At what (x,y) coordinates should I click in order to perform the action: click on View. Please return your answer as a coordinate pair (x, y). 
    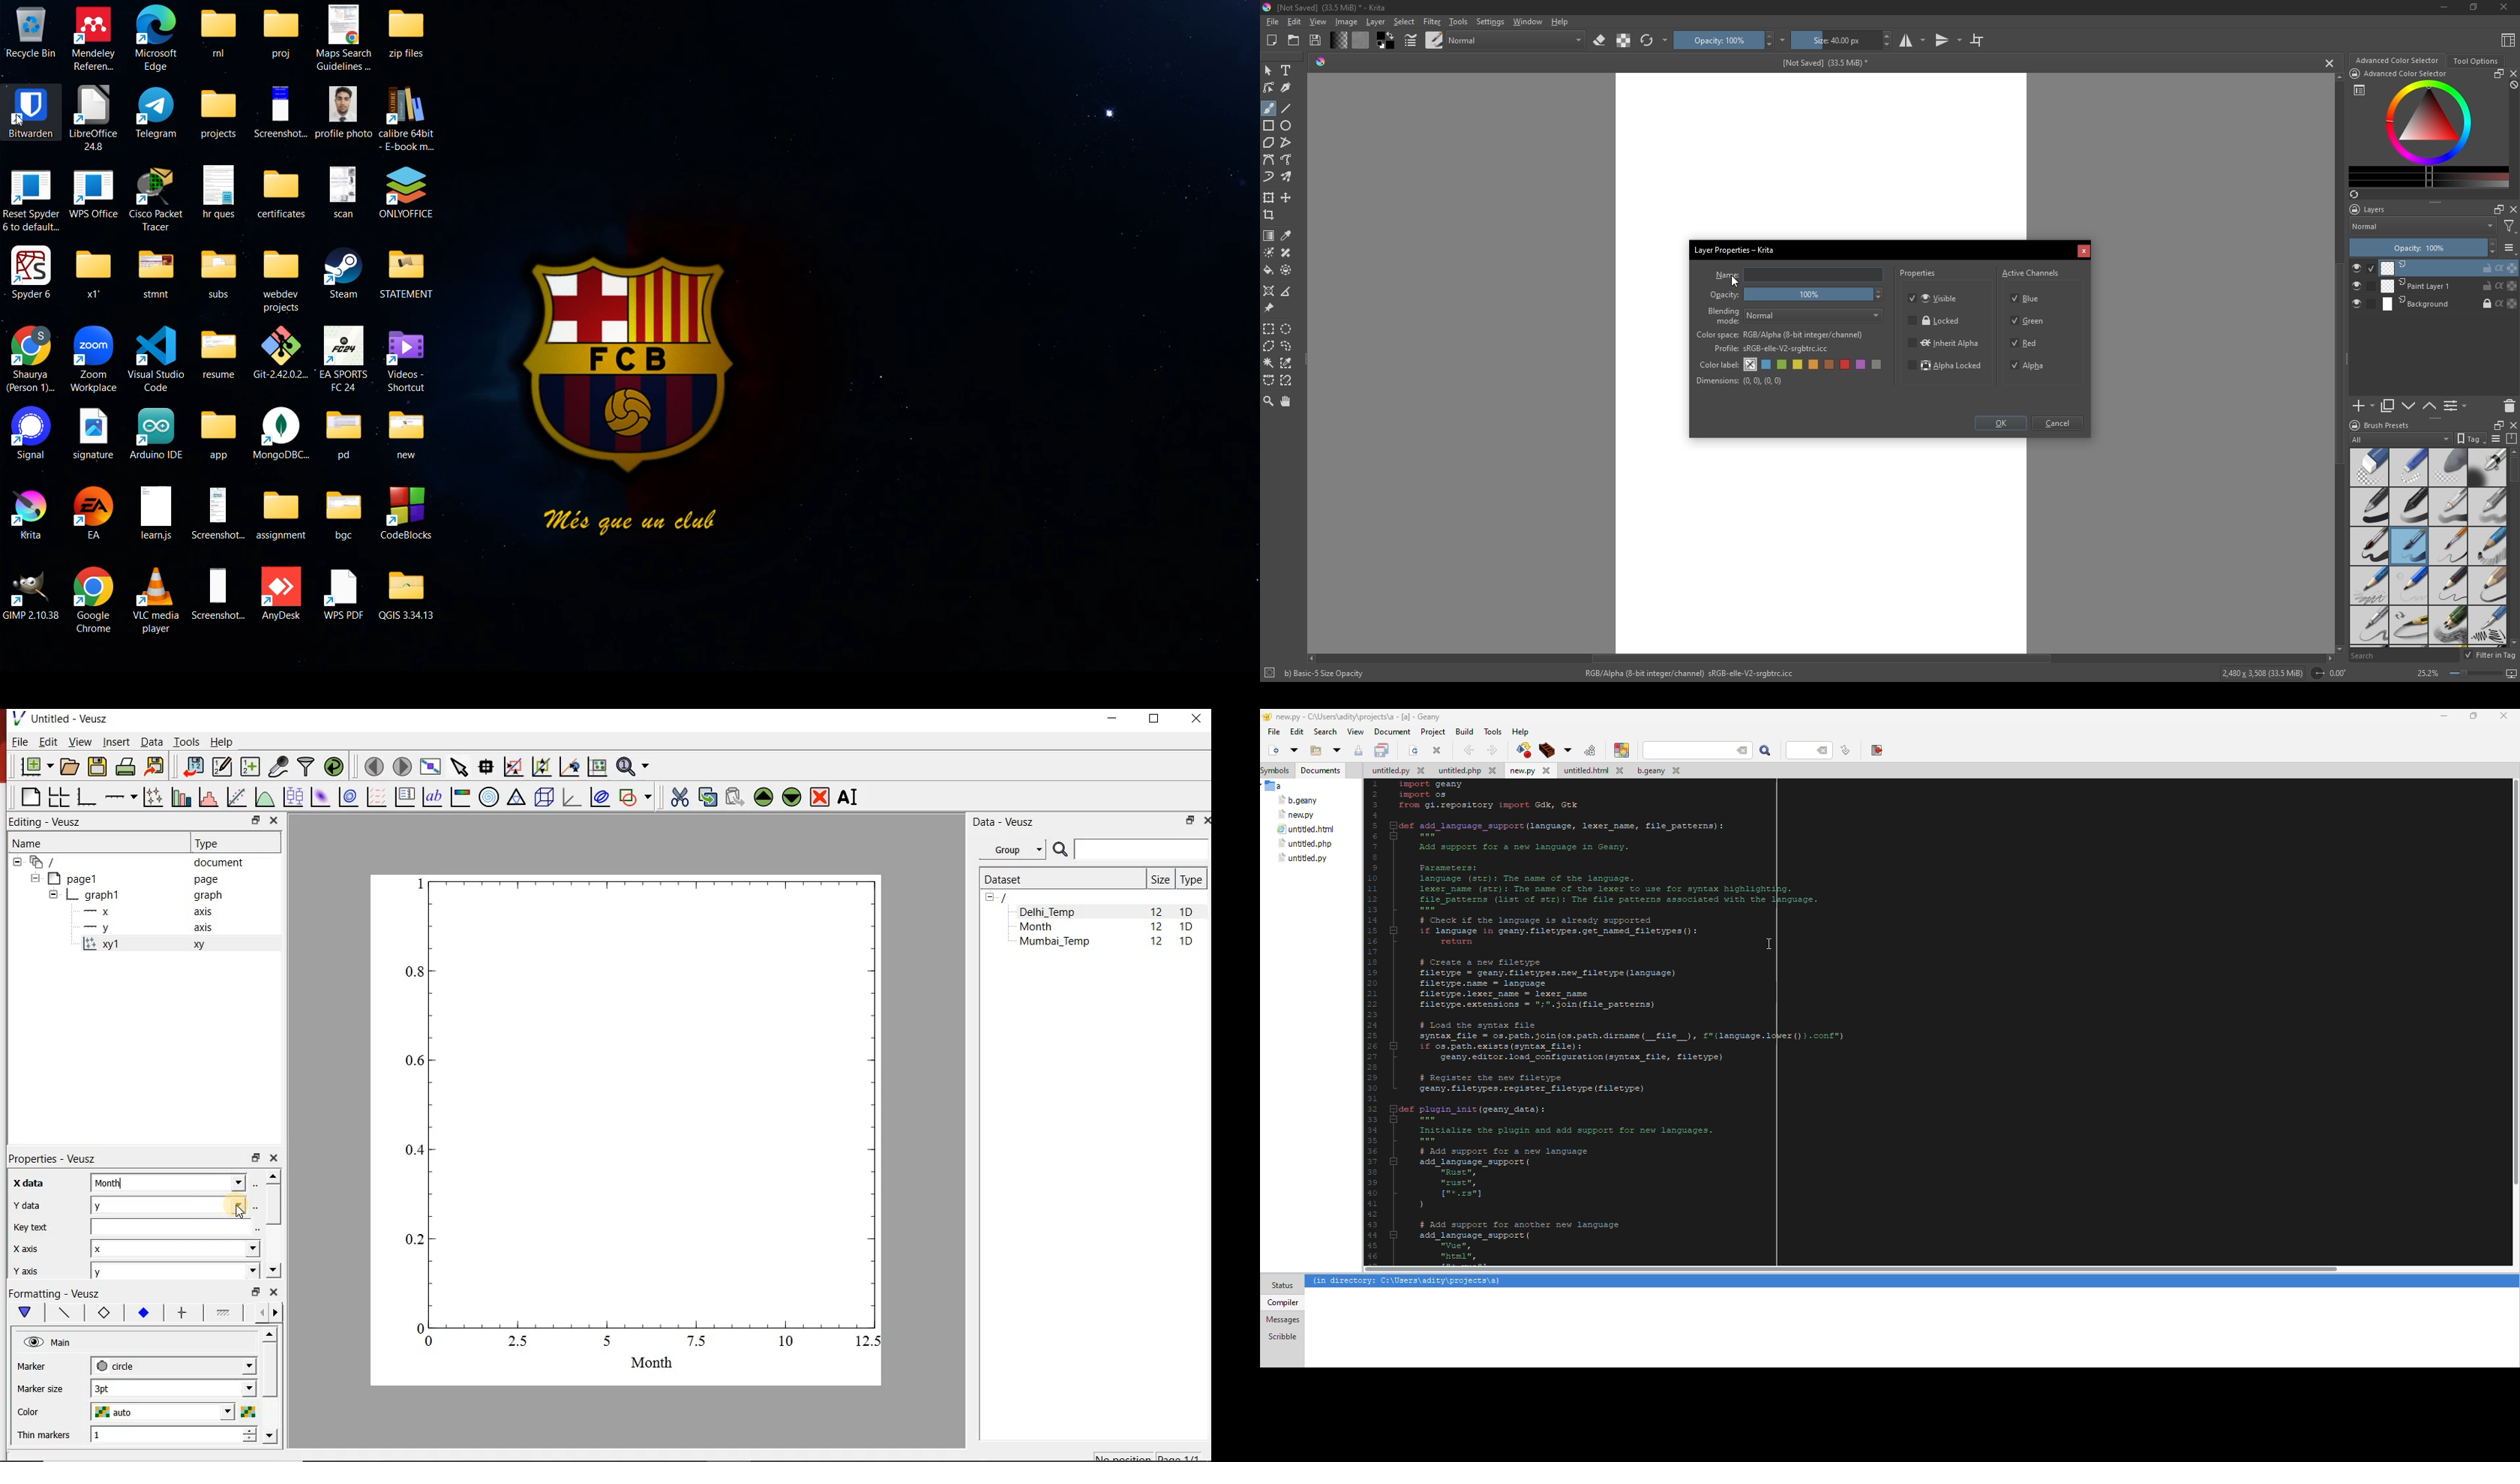
    Looking at the image, I should click on (1318, 22).